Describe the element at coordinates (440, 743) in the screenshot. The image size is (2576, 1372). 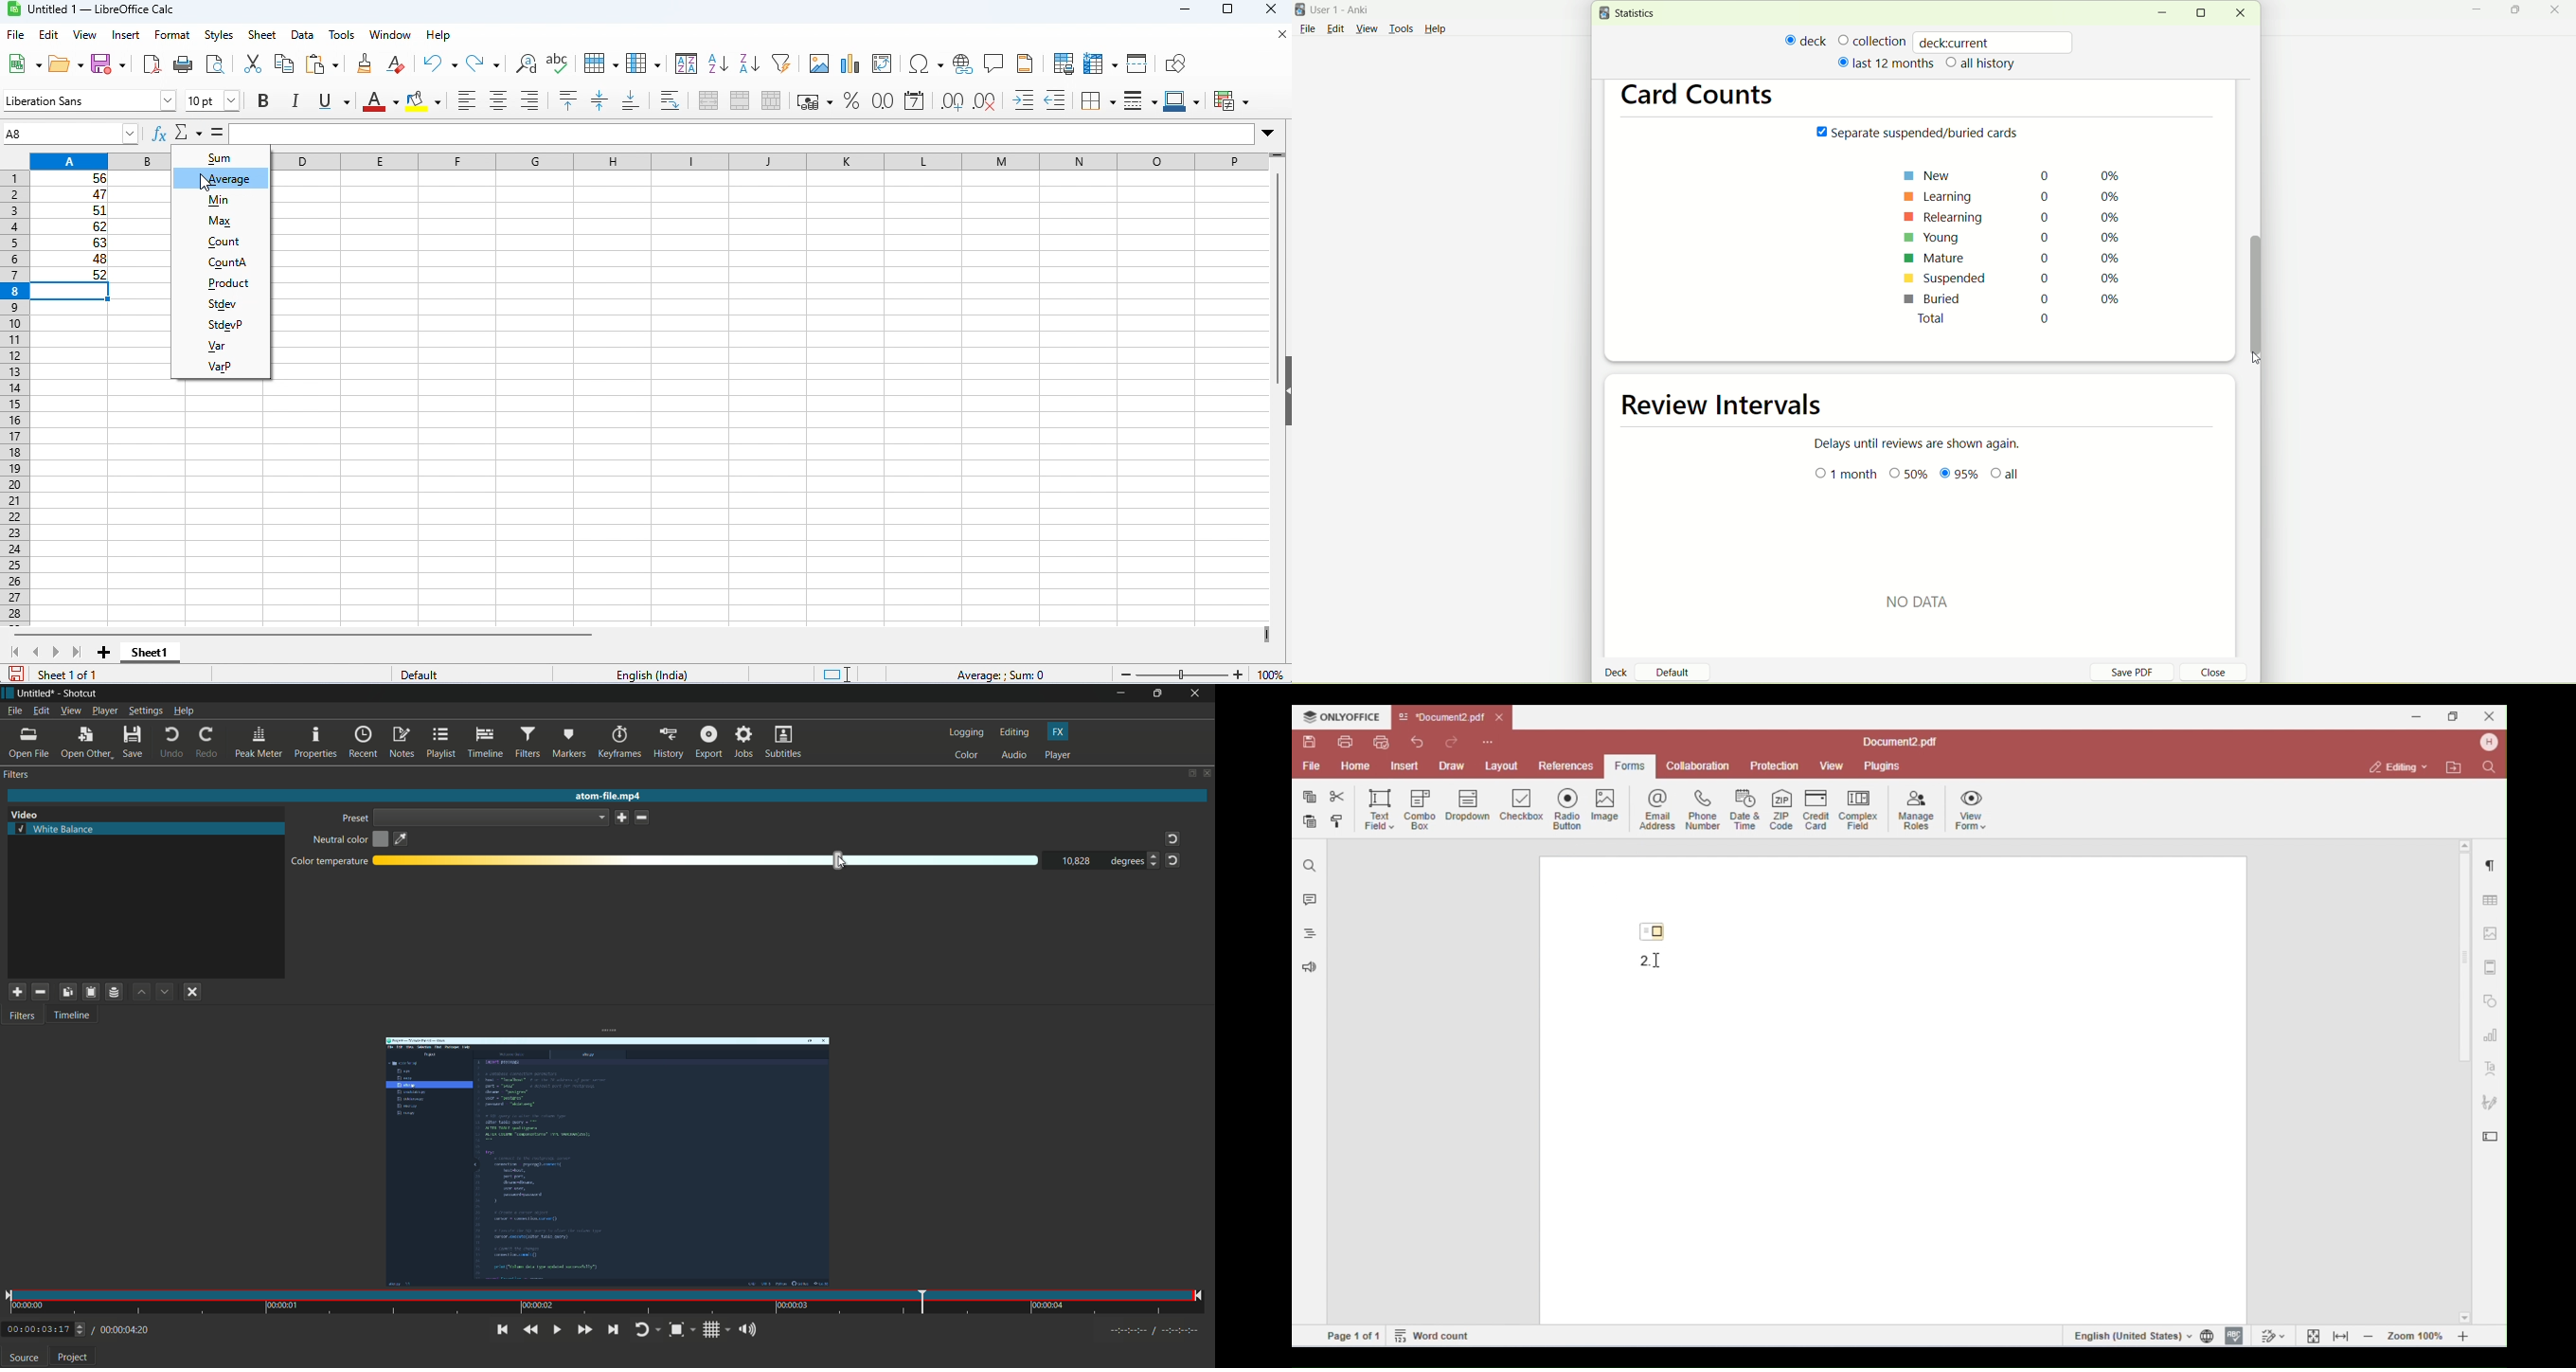
I see `playlist` at that location.